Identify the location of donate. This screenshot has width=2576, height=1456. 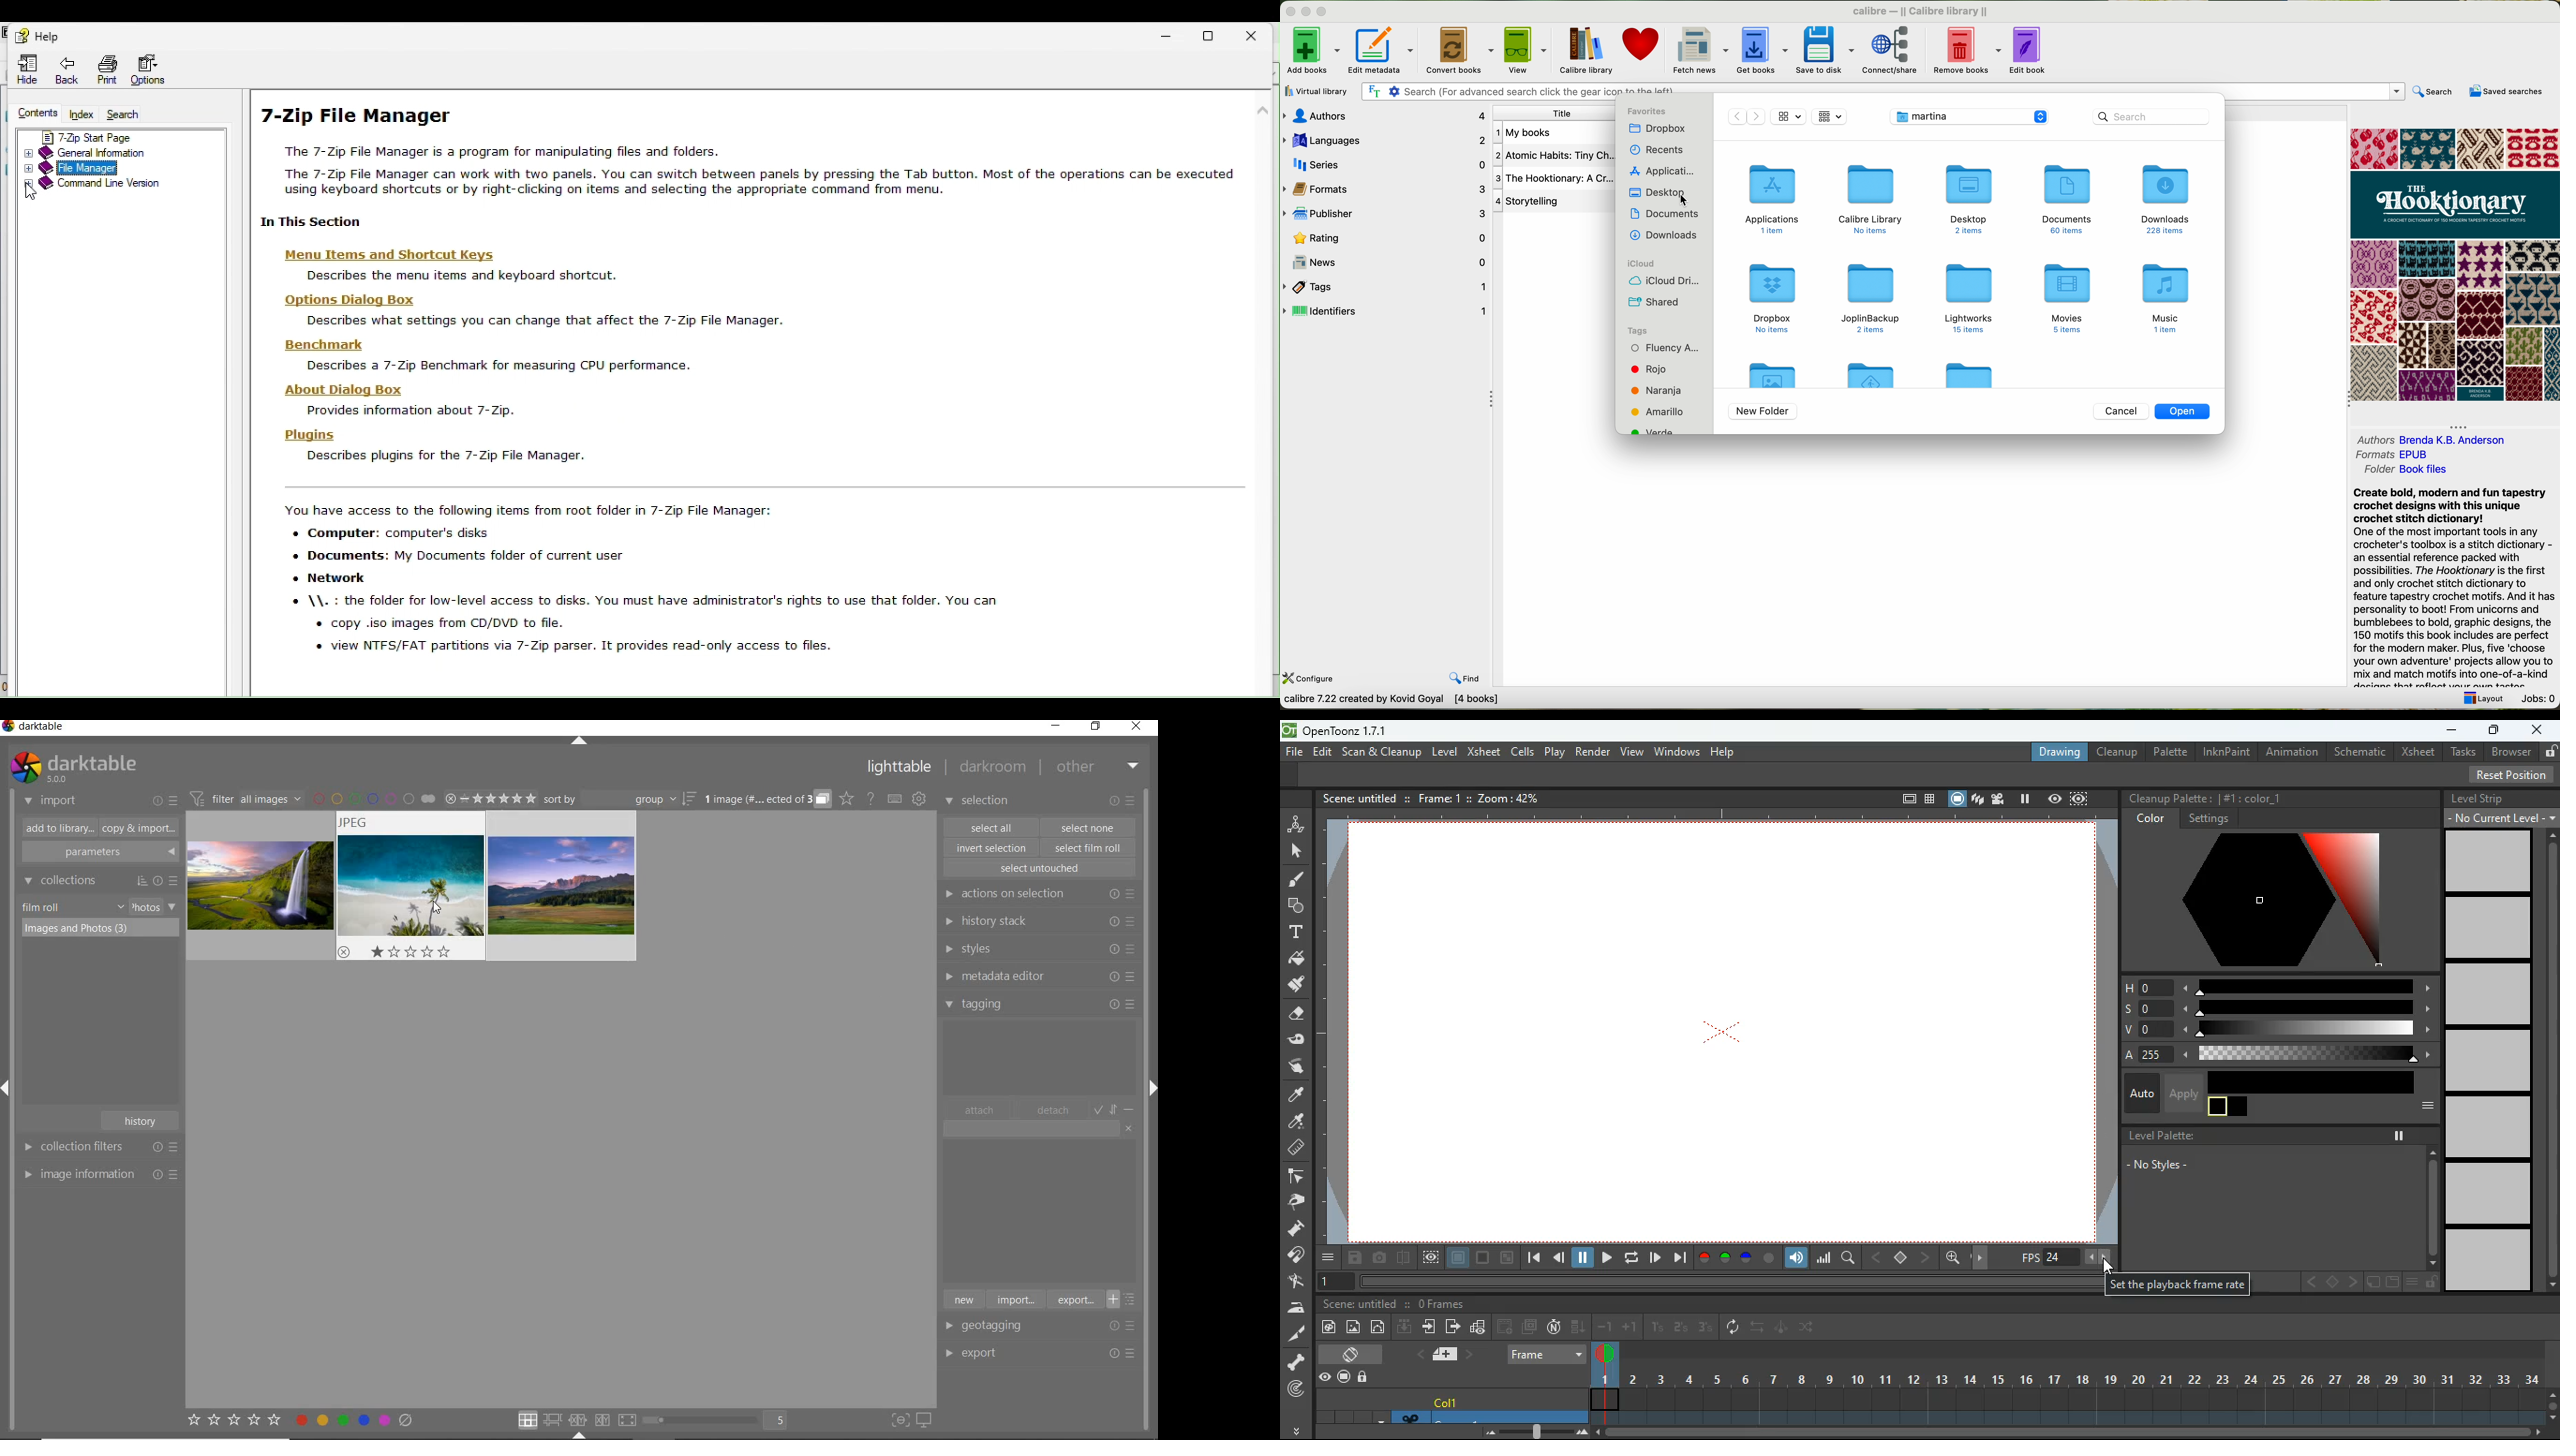
(1642, 44).